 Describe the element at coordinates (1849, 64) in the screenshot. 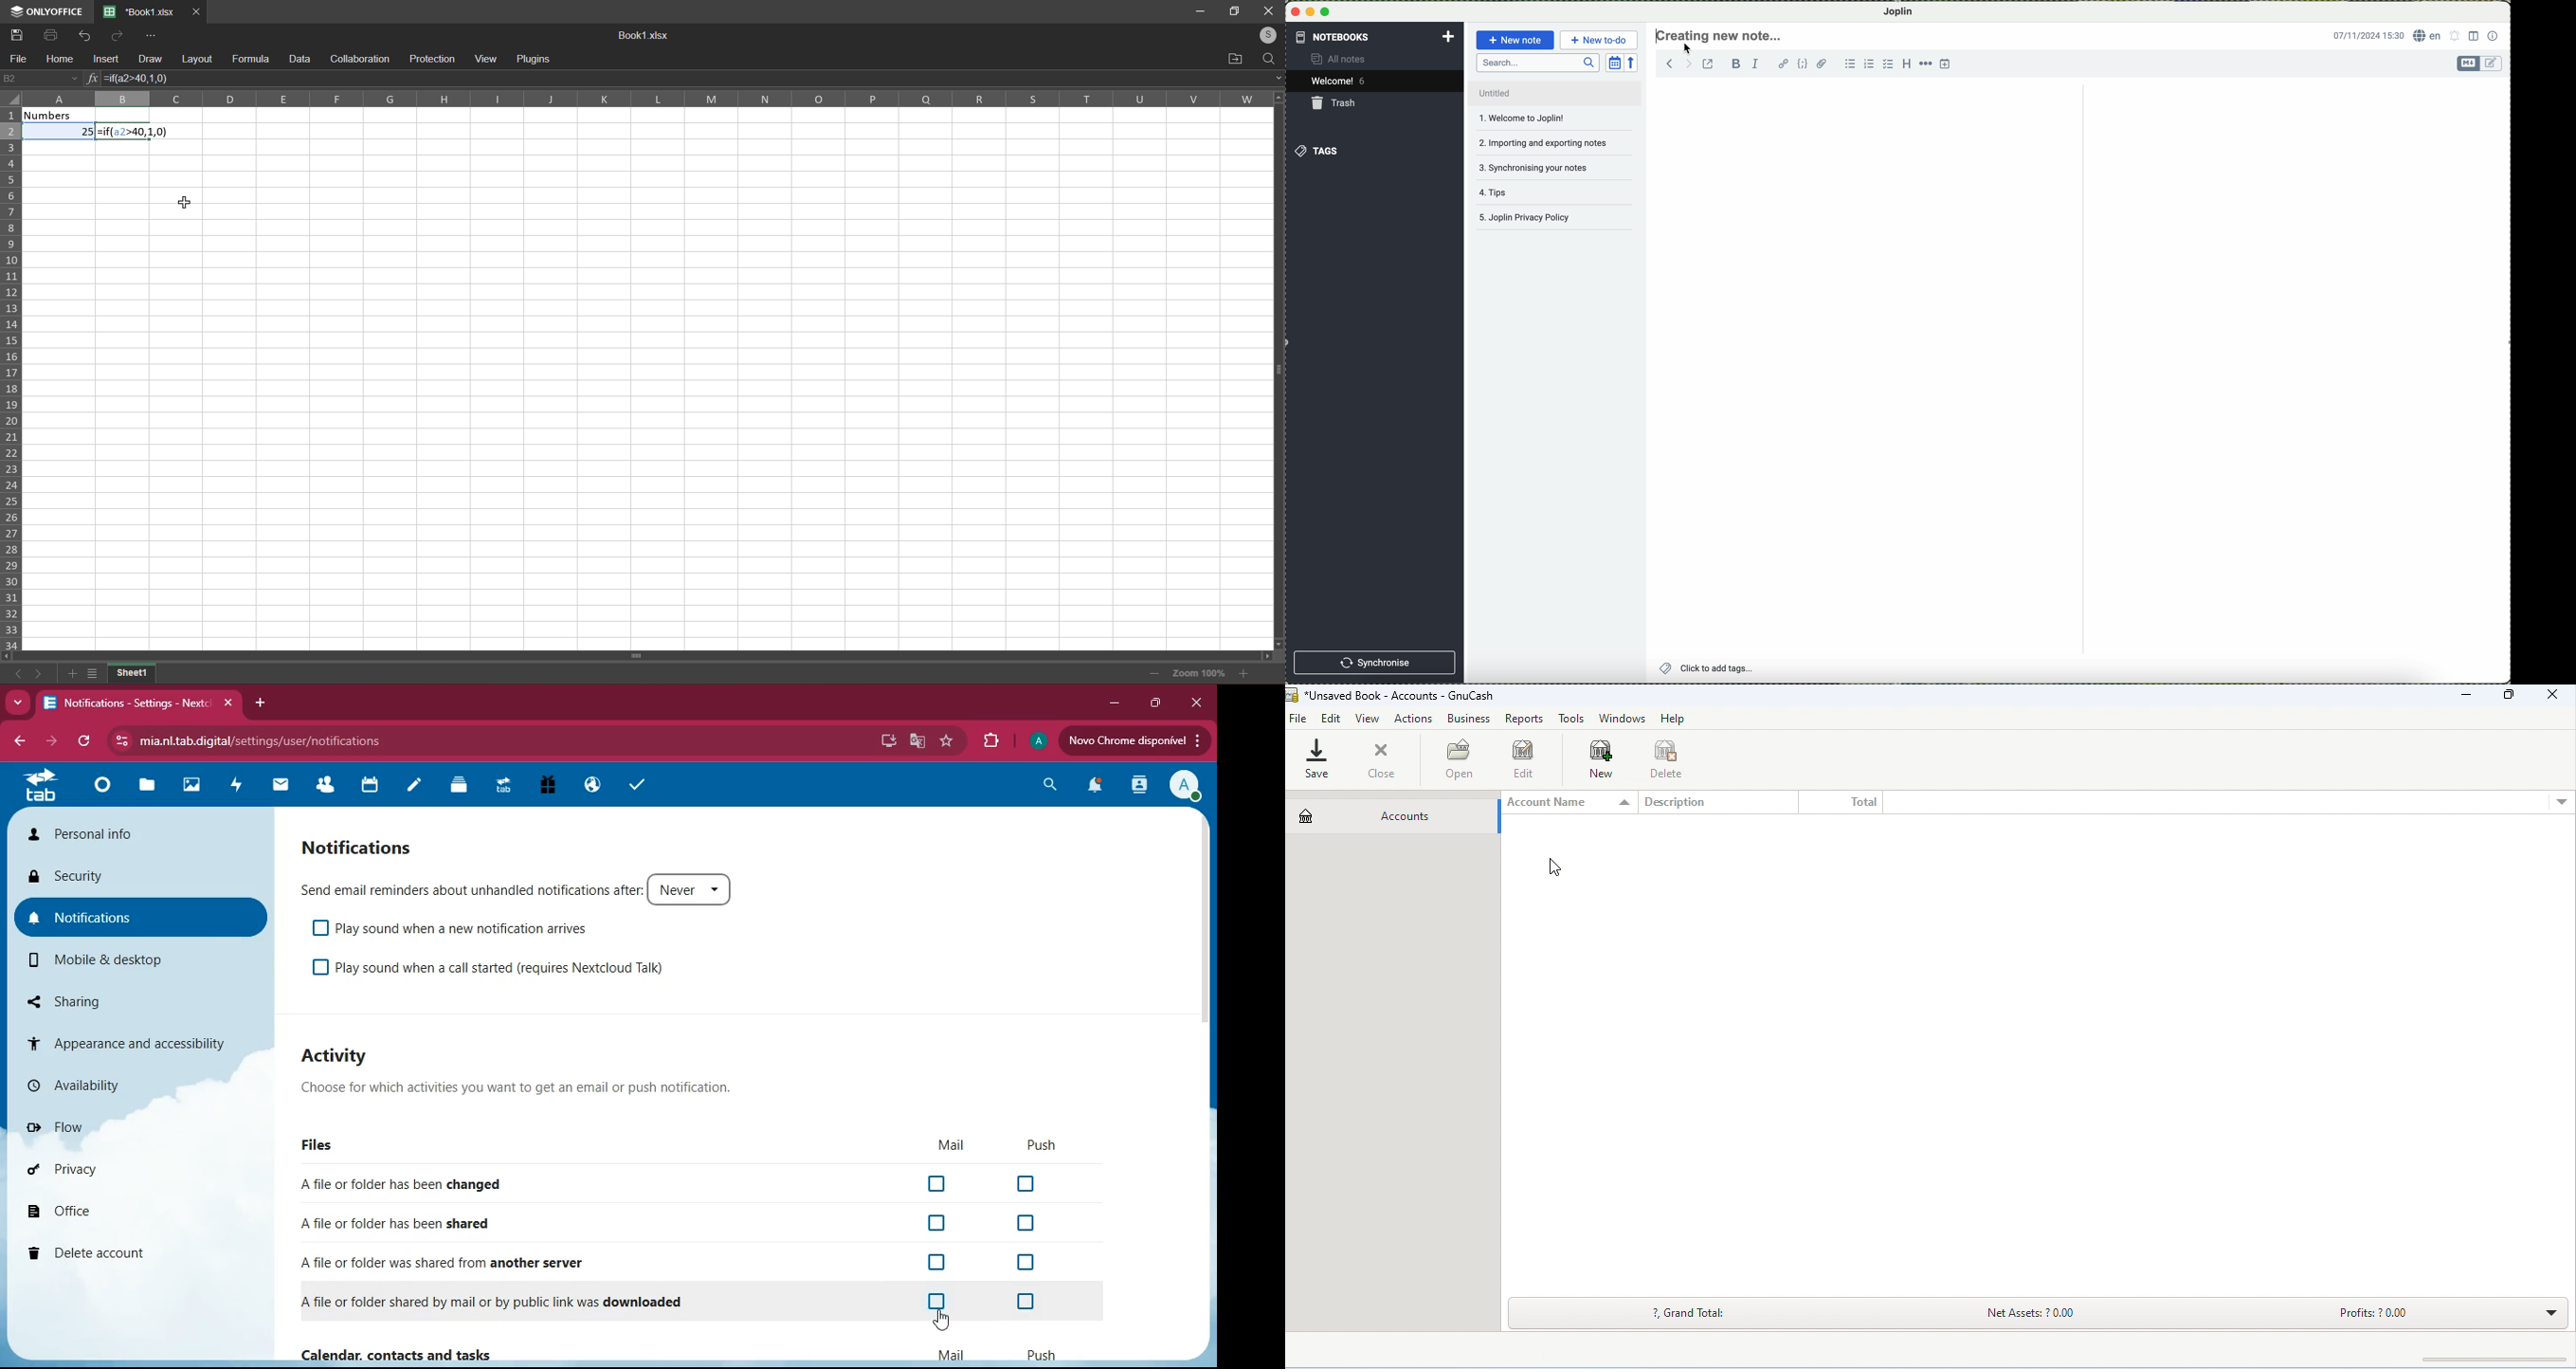

I see `bulleted list` at that location.